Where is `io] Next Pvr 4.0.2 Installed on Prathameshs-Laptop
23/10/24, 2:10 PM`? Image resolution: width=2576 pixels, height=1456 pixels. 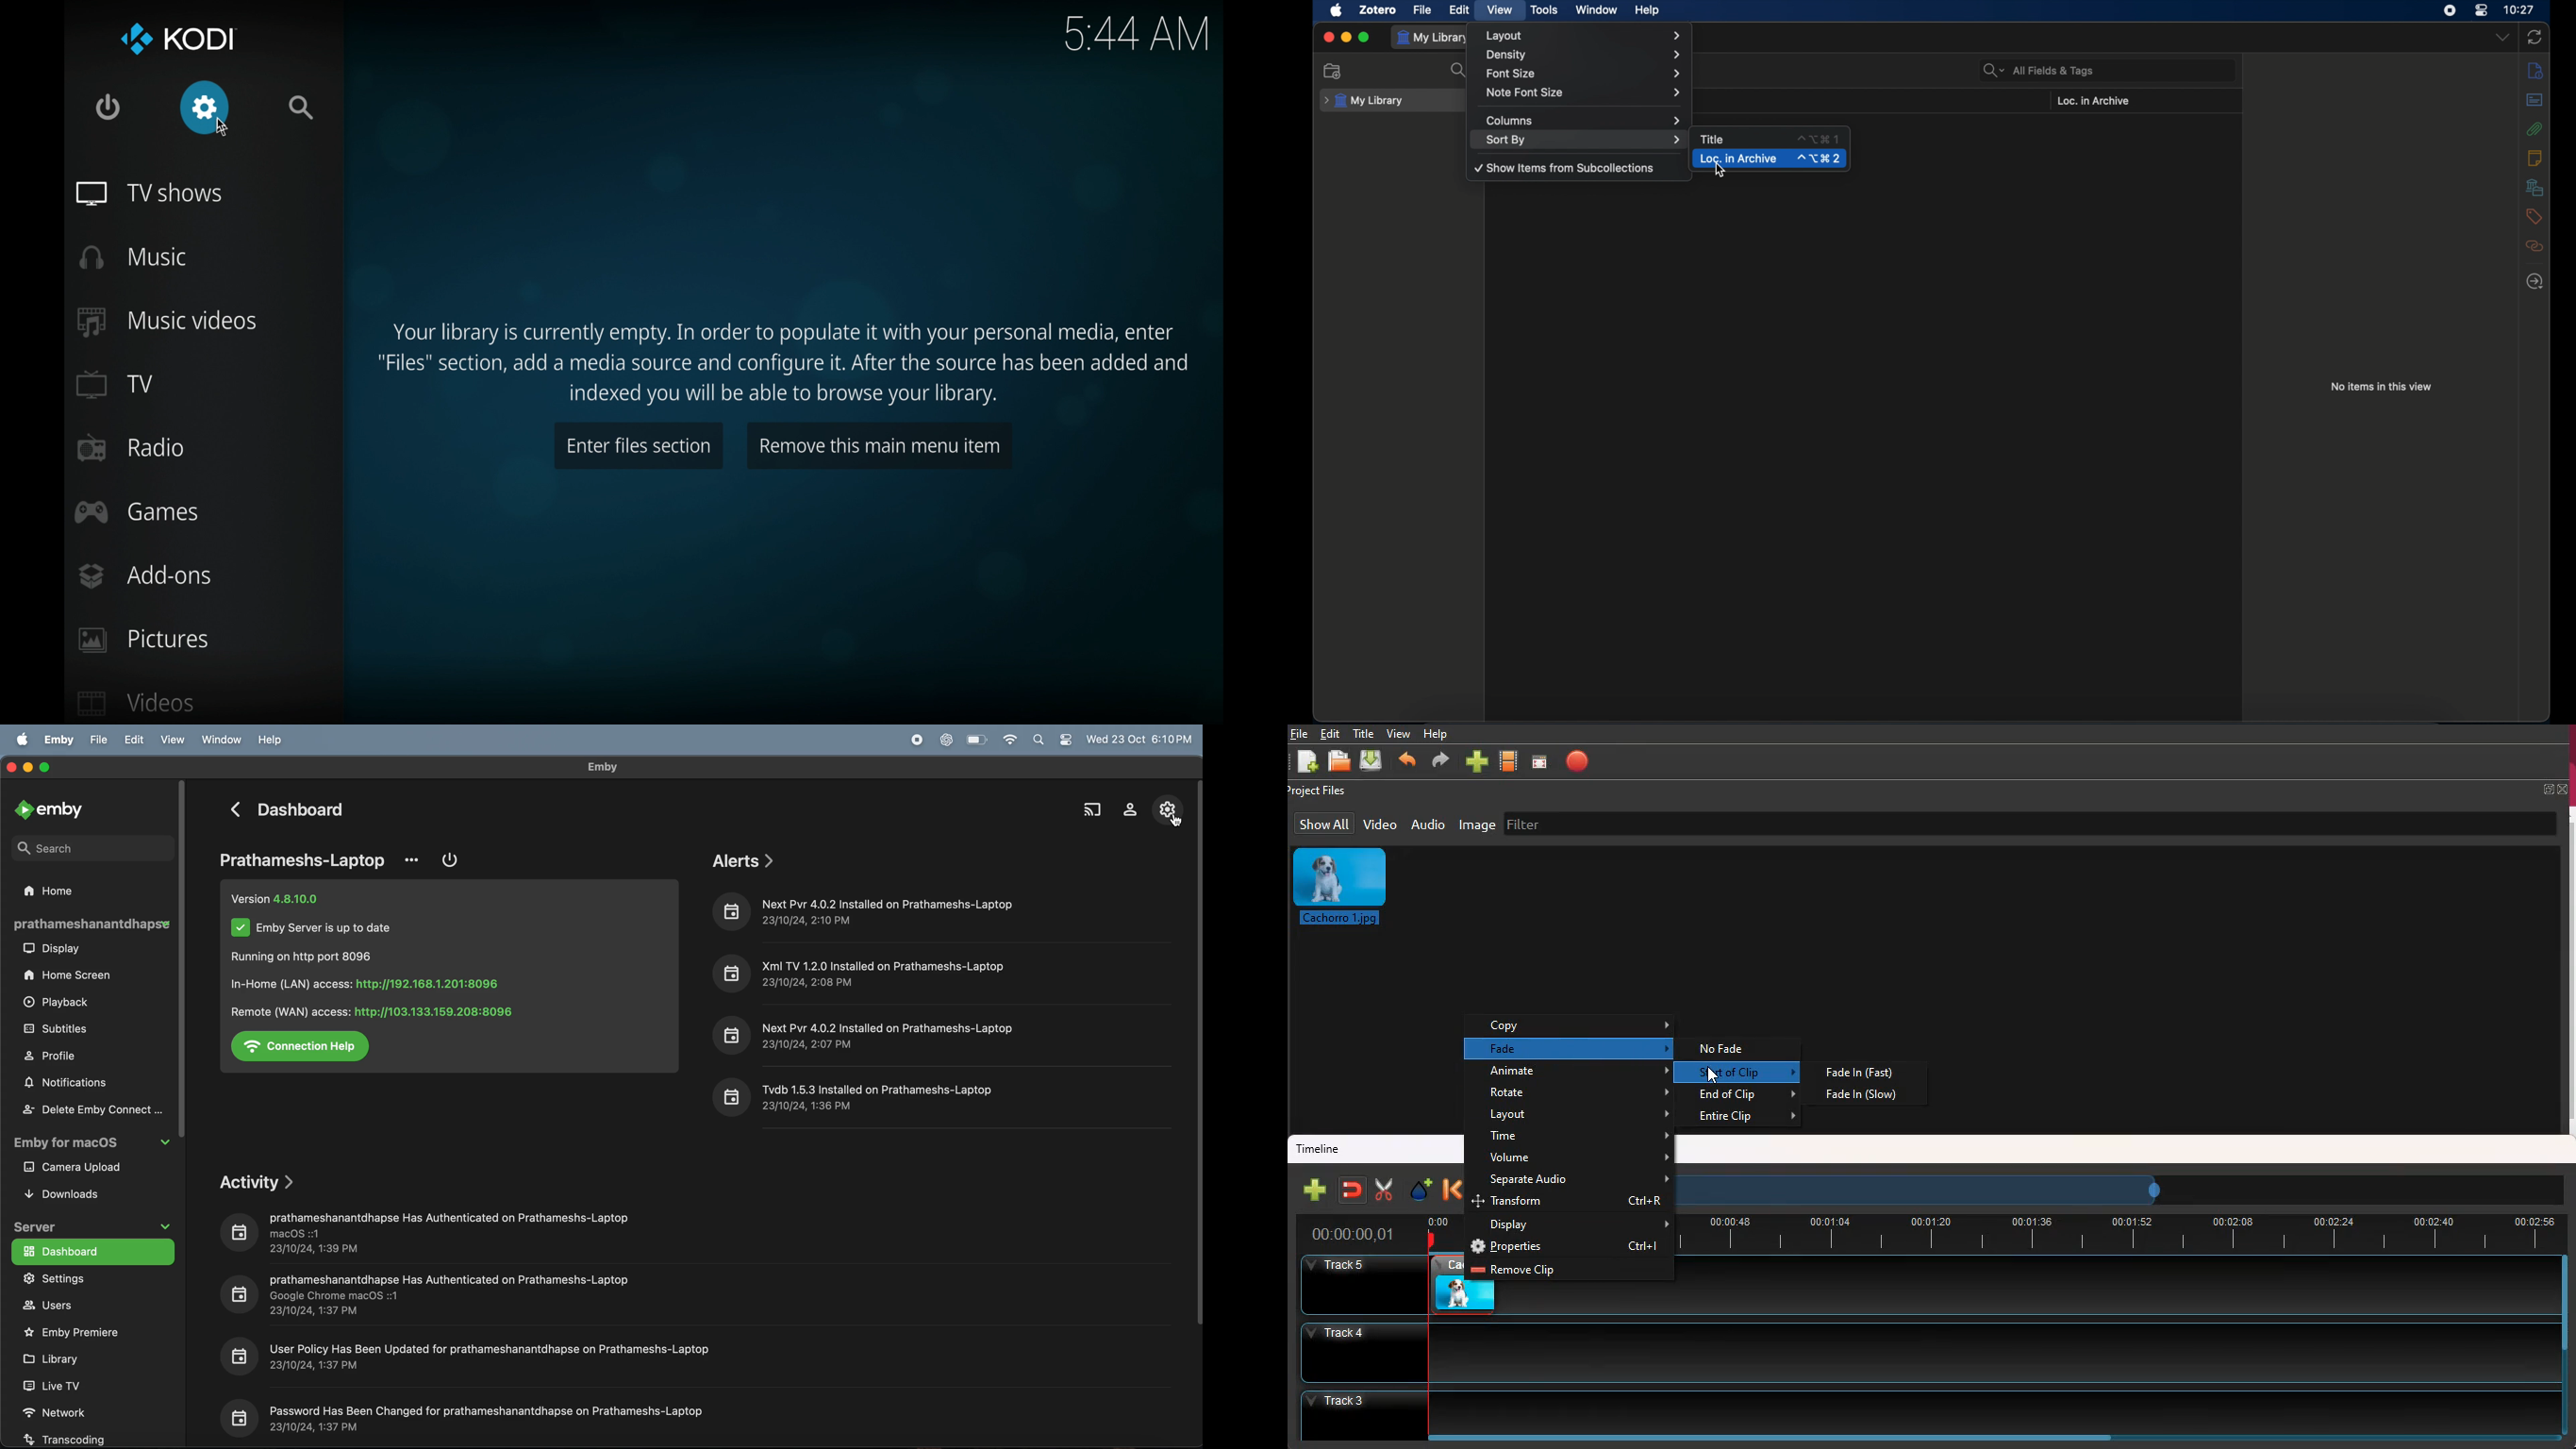 io] Next Pvr 4.0.2 Installed on Prathameshs-Laptop
23/10/24, 2:10 PM is located at coordinates (866, 911).